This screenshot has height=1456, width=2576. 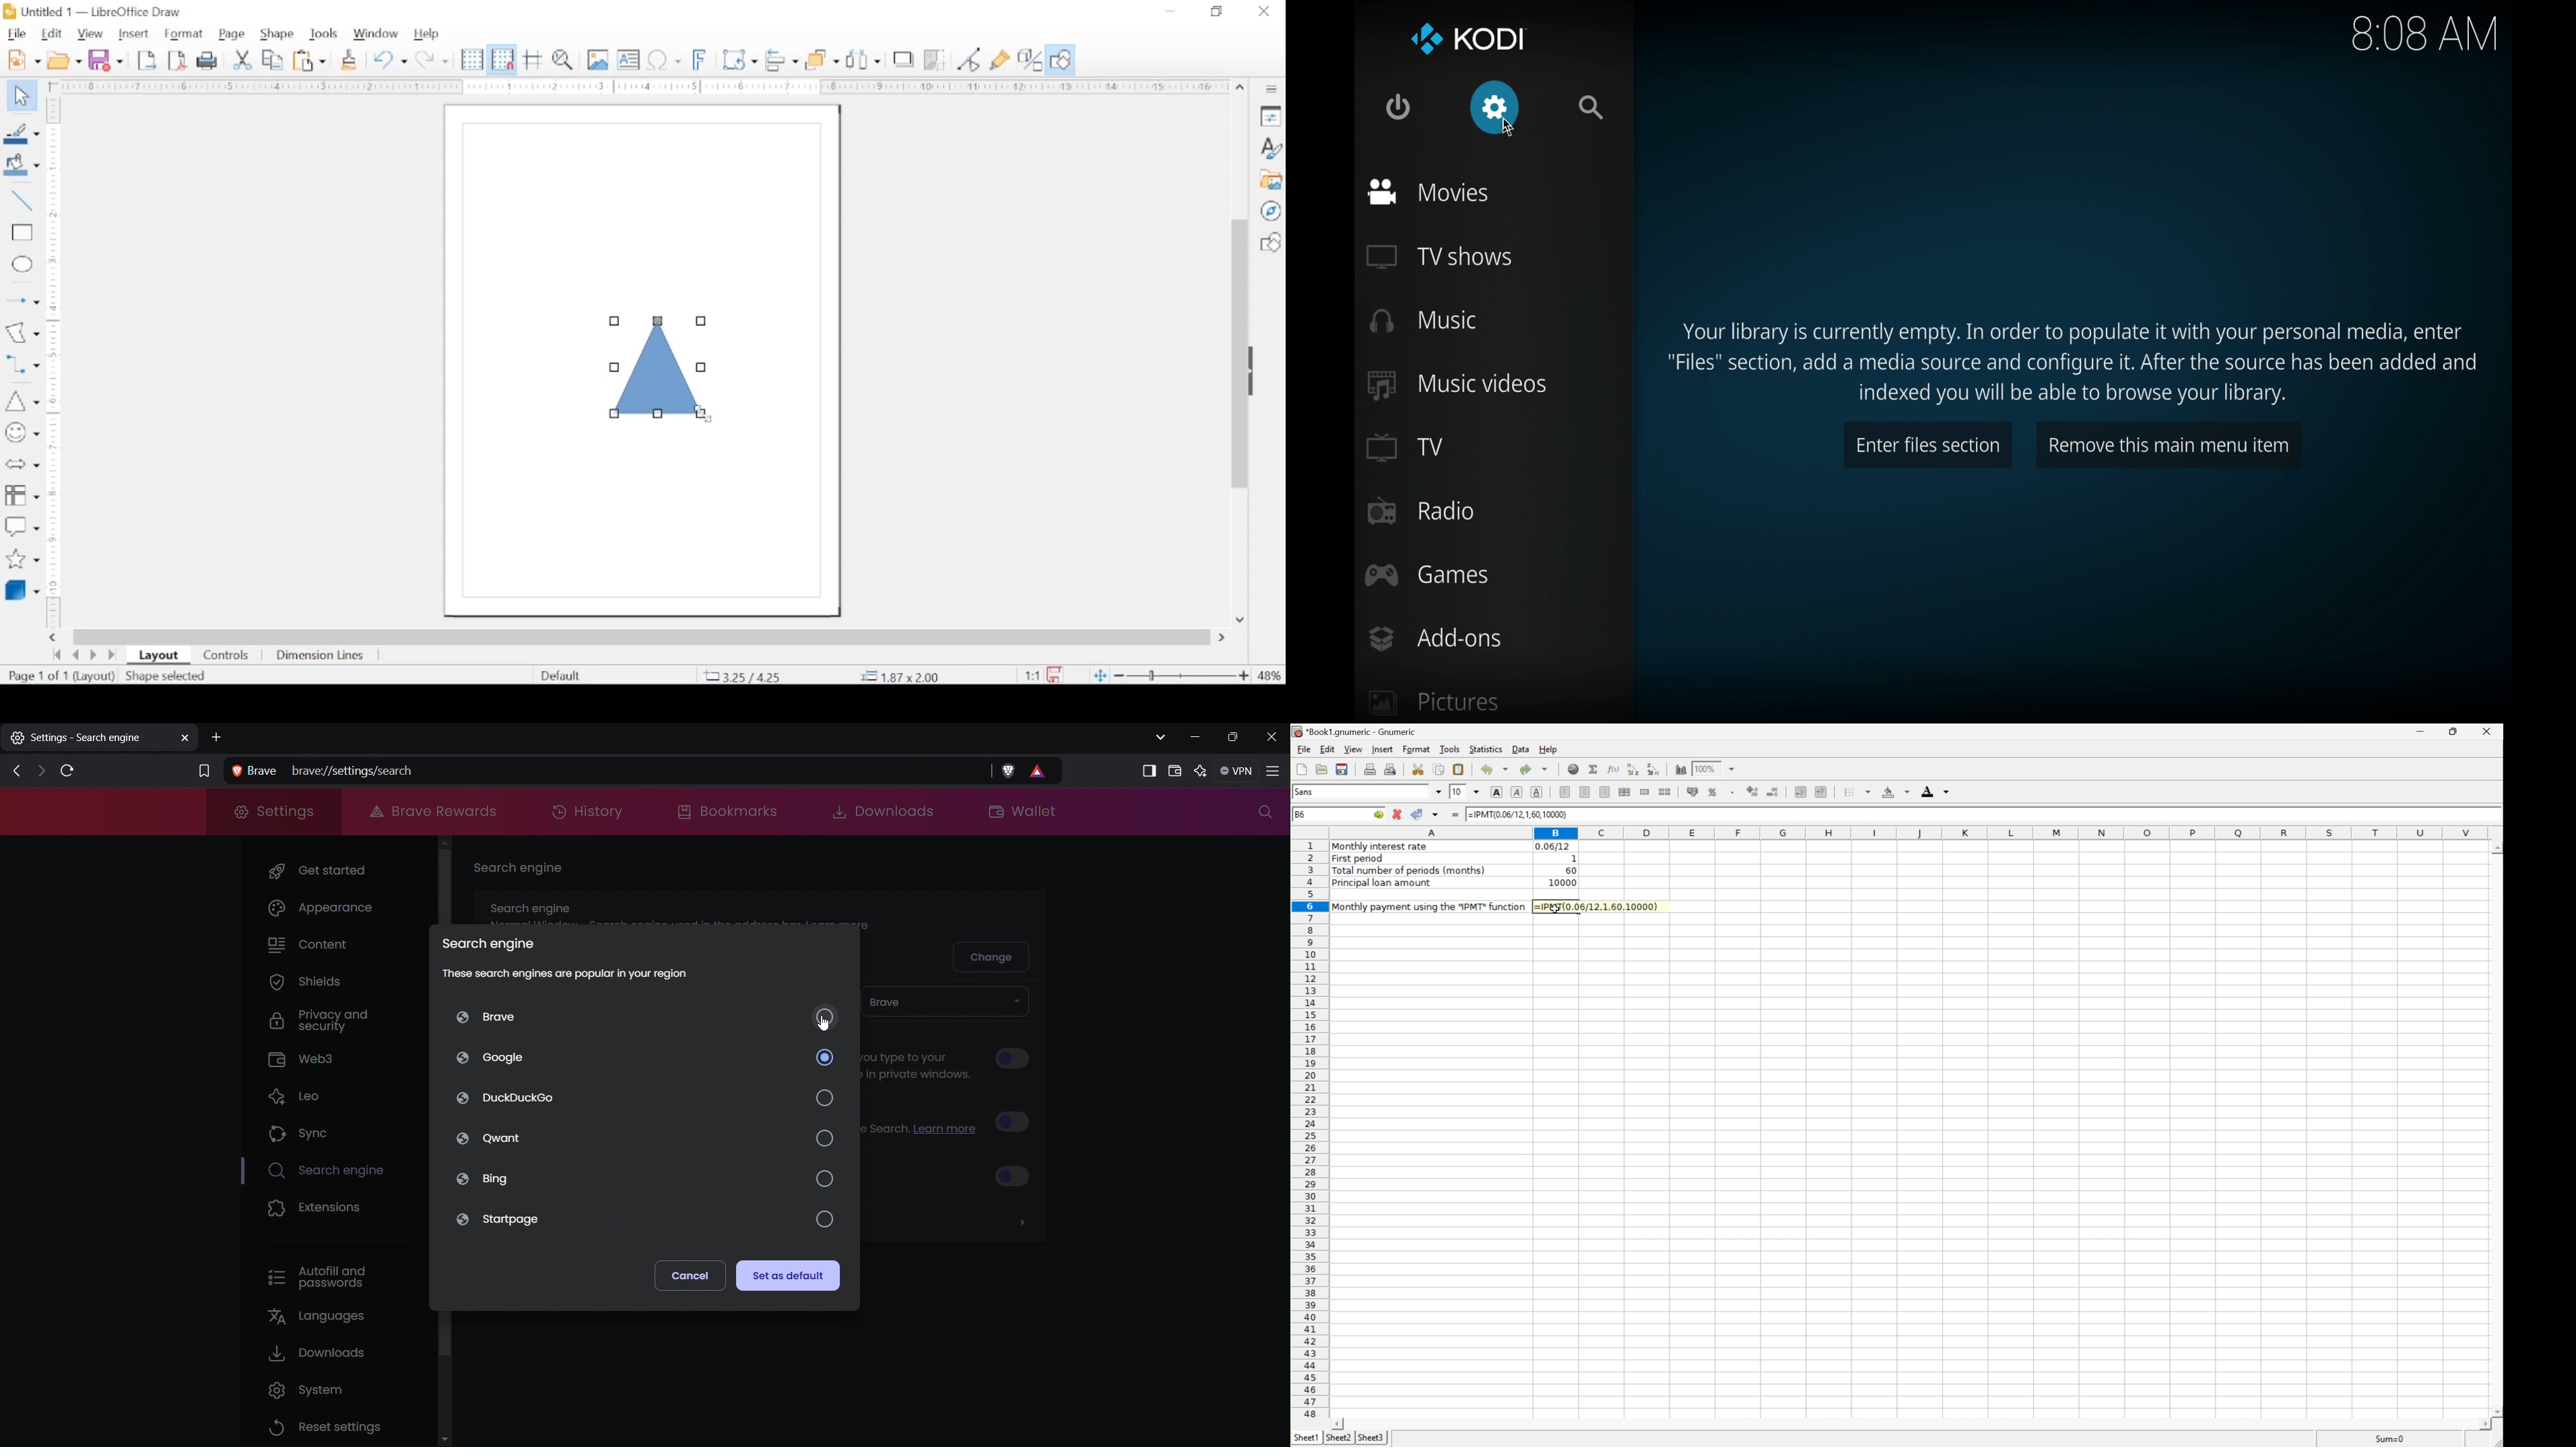 What do you see at coordinates (1592, 108) in the screenshot?
I see `search` at bounding box center [1592, 108].